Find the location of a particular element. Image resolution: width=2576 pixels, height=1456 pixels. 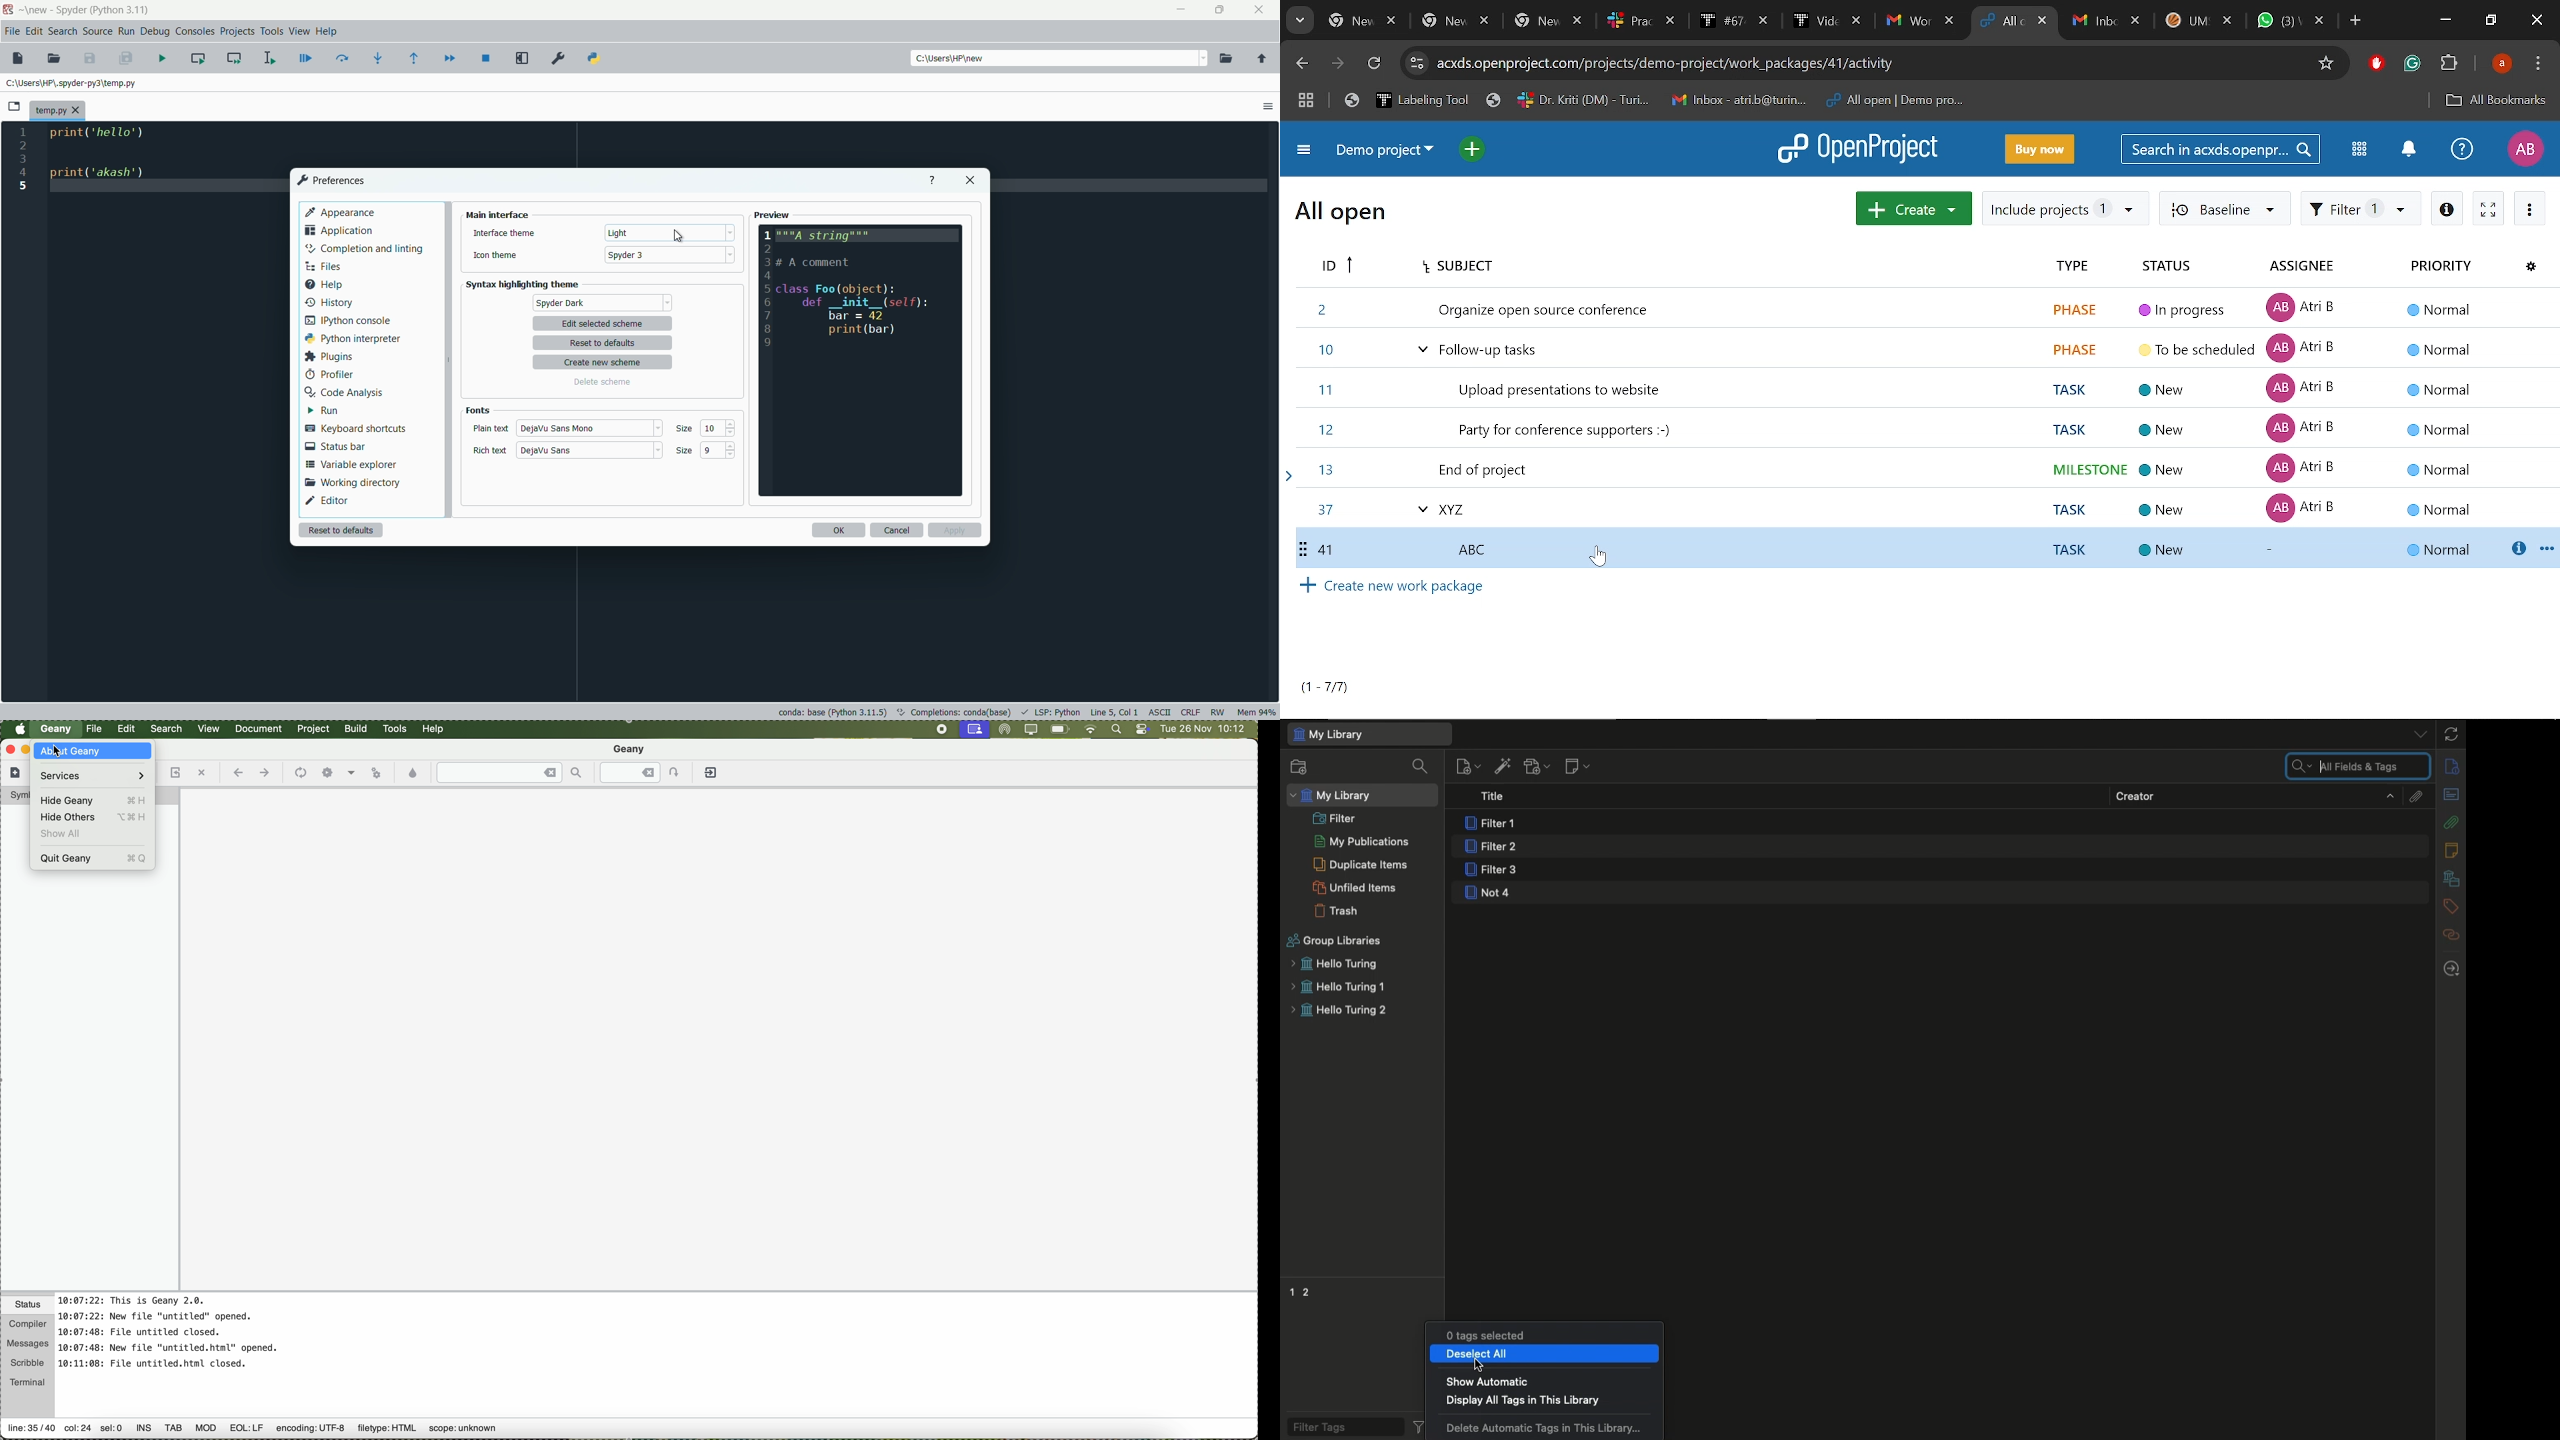

Minimize is located at coordinates (2444, 22).